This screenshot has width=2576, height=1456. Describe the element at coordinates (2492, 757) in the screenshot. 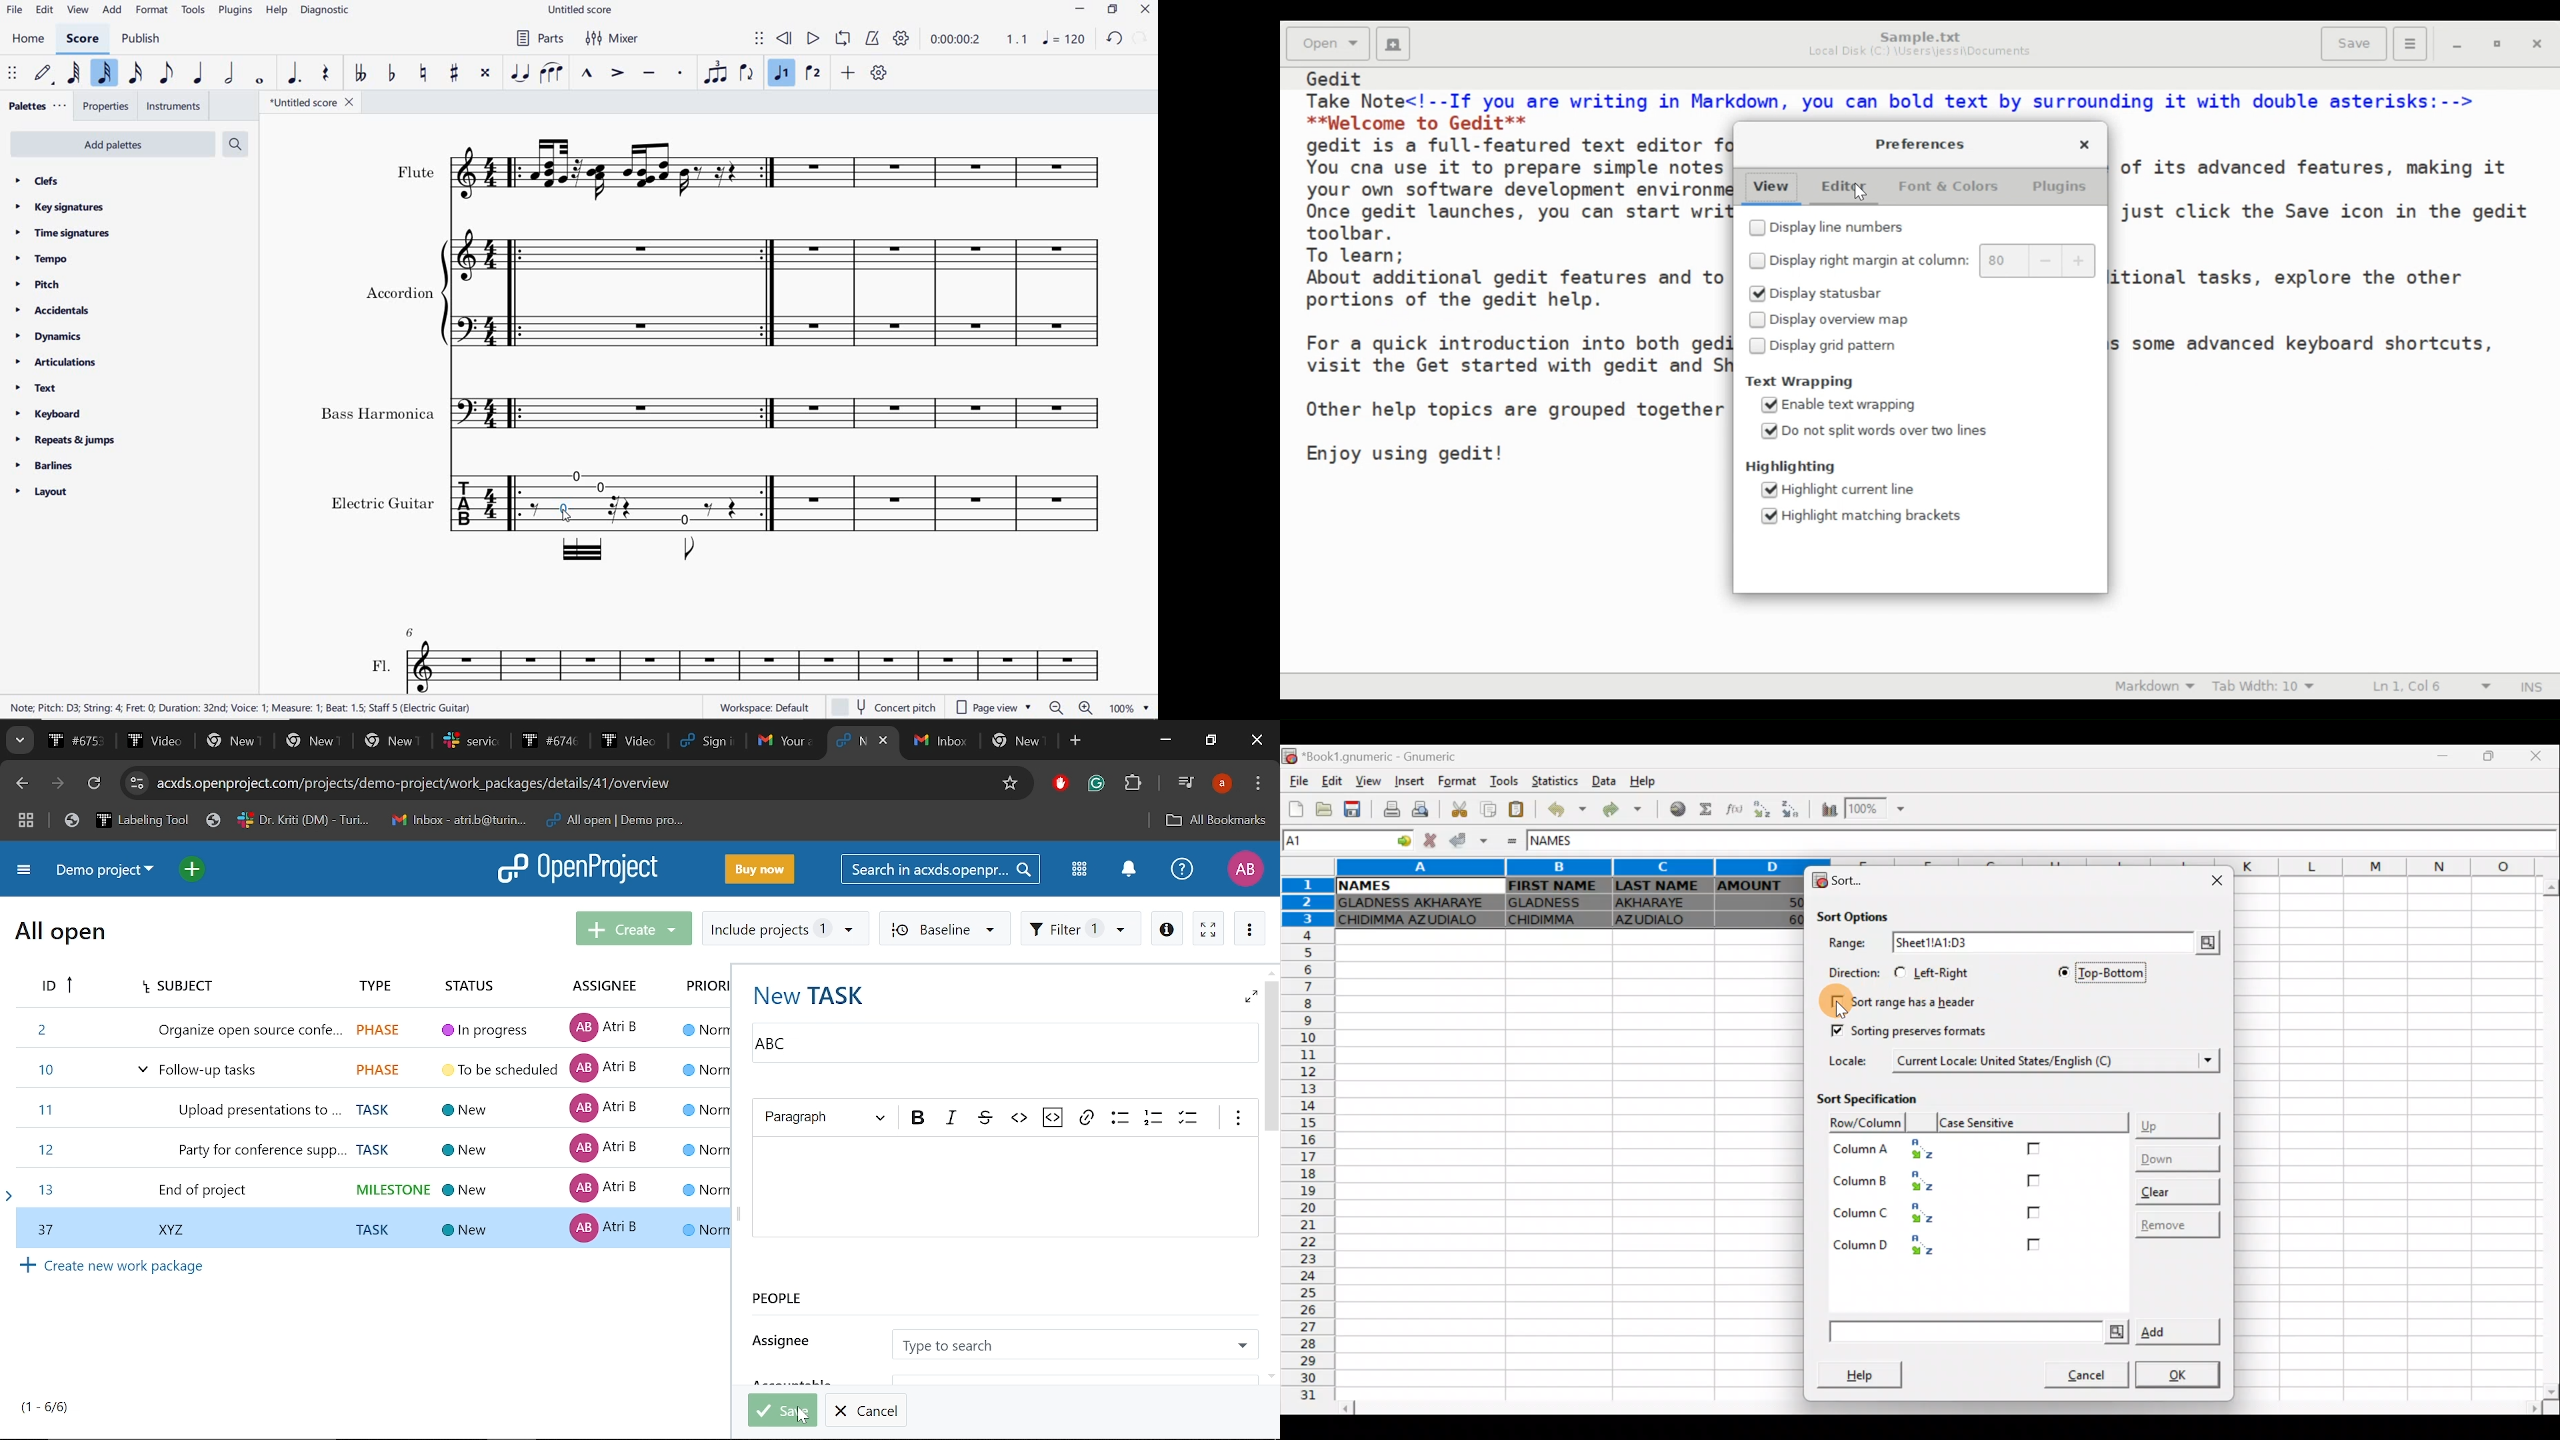

I see `Maximize` at that location.